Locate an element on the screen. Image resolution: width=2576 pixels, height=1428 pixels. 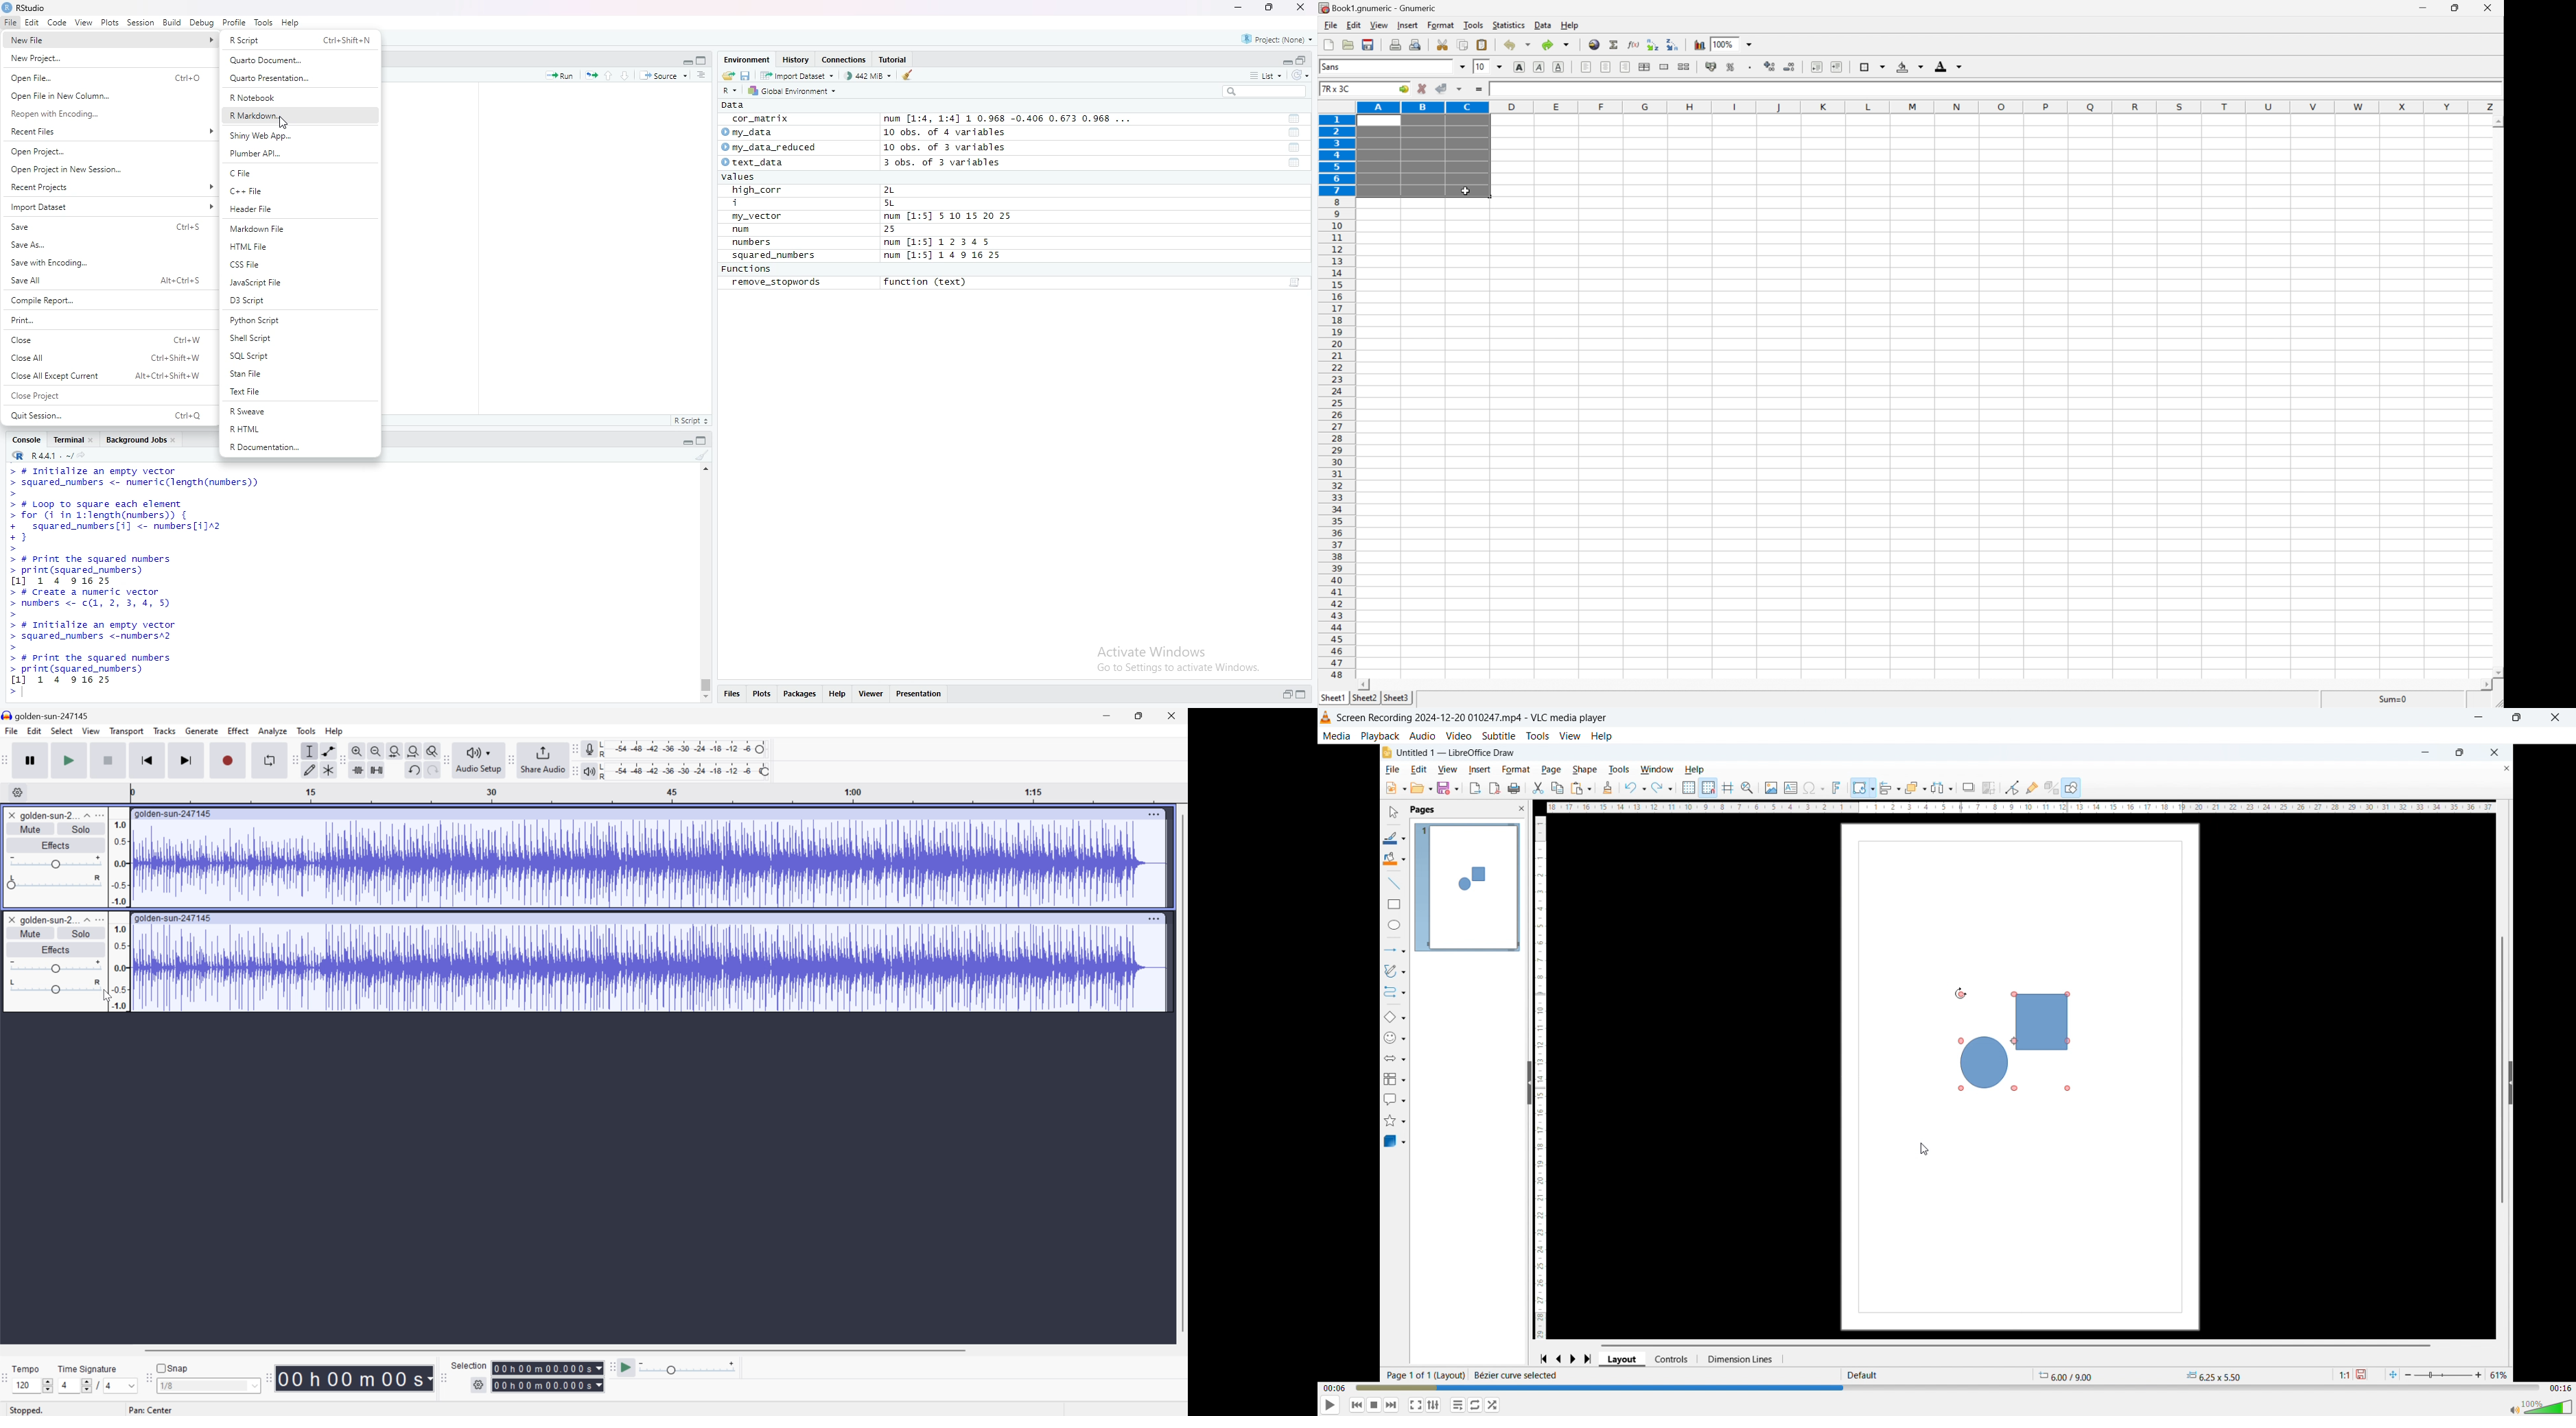
bold is located at coordinates (1520, 66).